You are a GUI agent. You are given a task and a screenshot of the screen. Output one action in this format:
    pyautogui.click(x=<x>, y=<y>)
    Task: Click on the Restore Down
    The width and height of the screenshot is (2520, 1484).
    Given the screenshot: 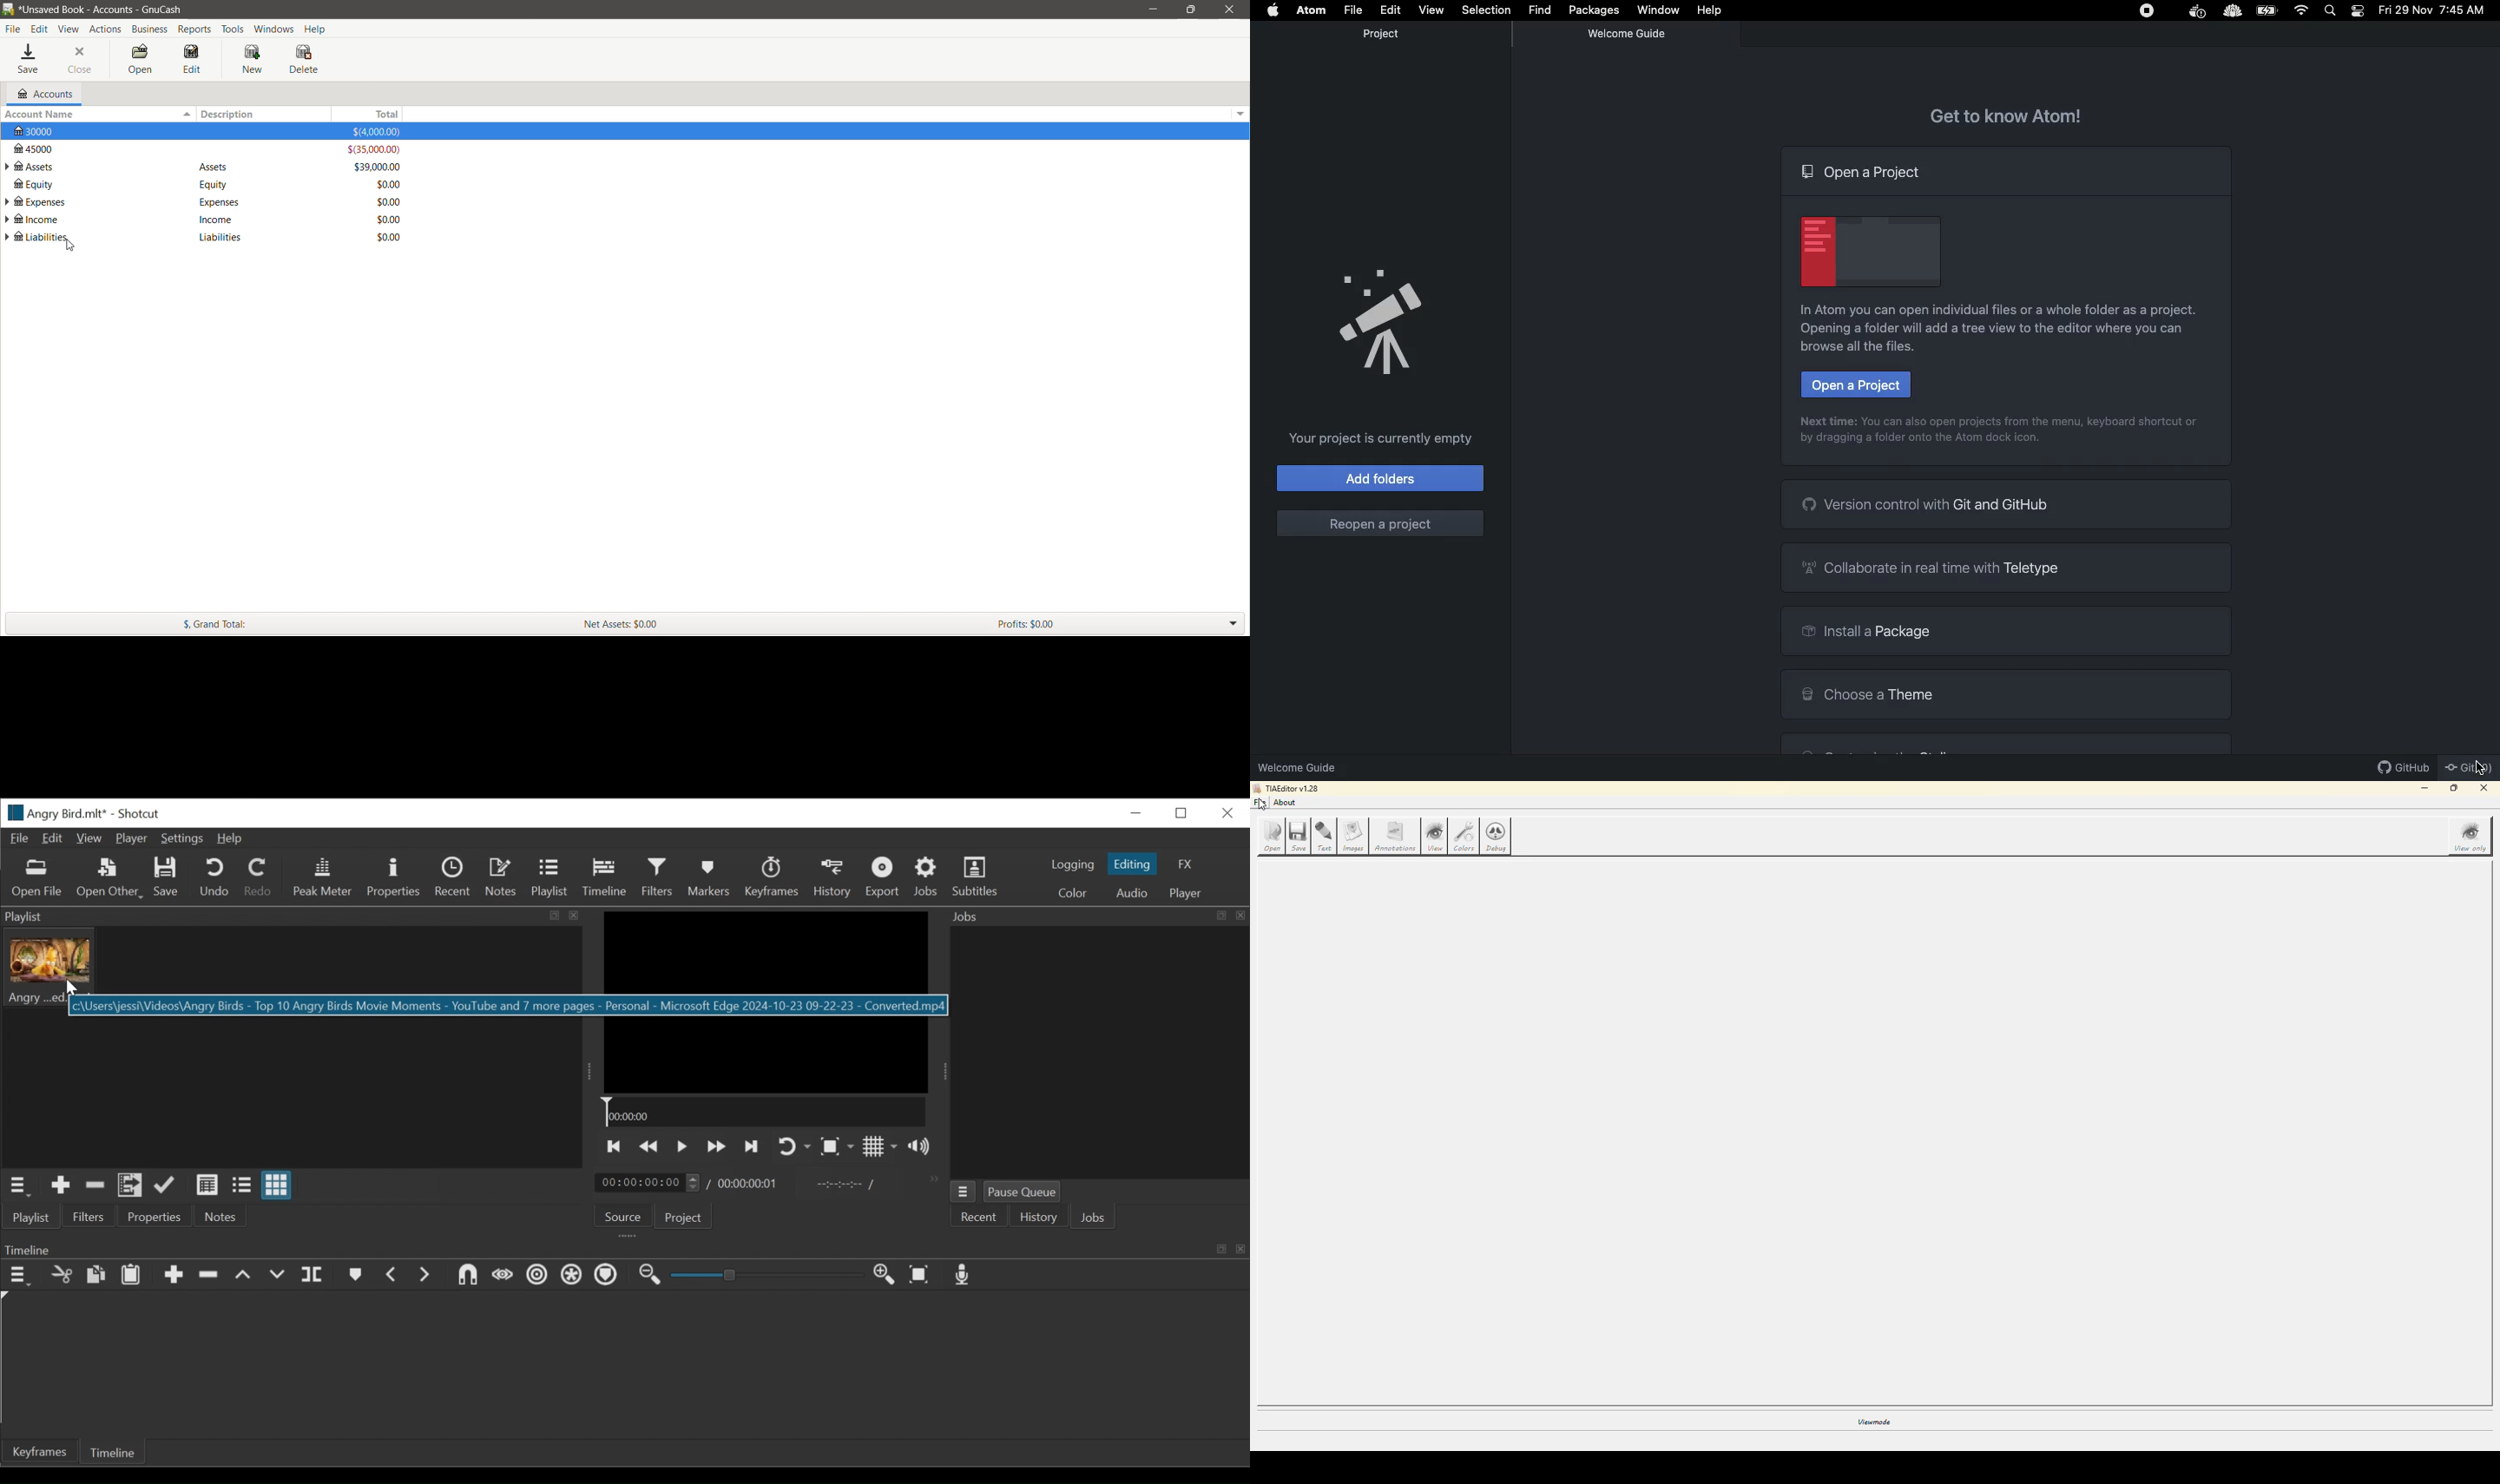 What is the action you would take?
    pyautogui.click(x=1191, y=10)
    